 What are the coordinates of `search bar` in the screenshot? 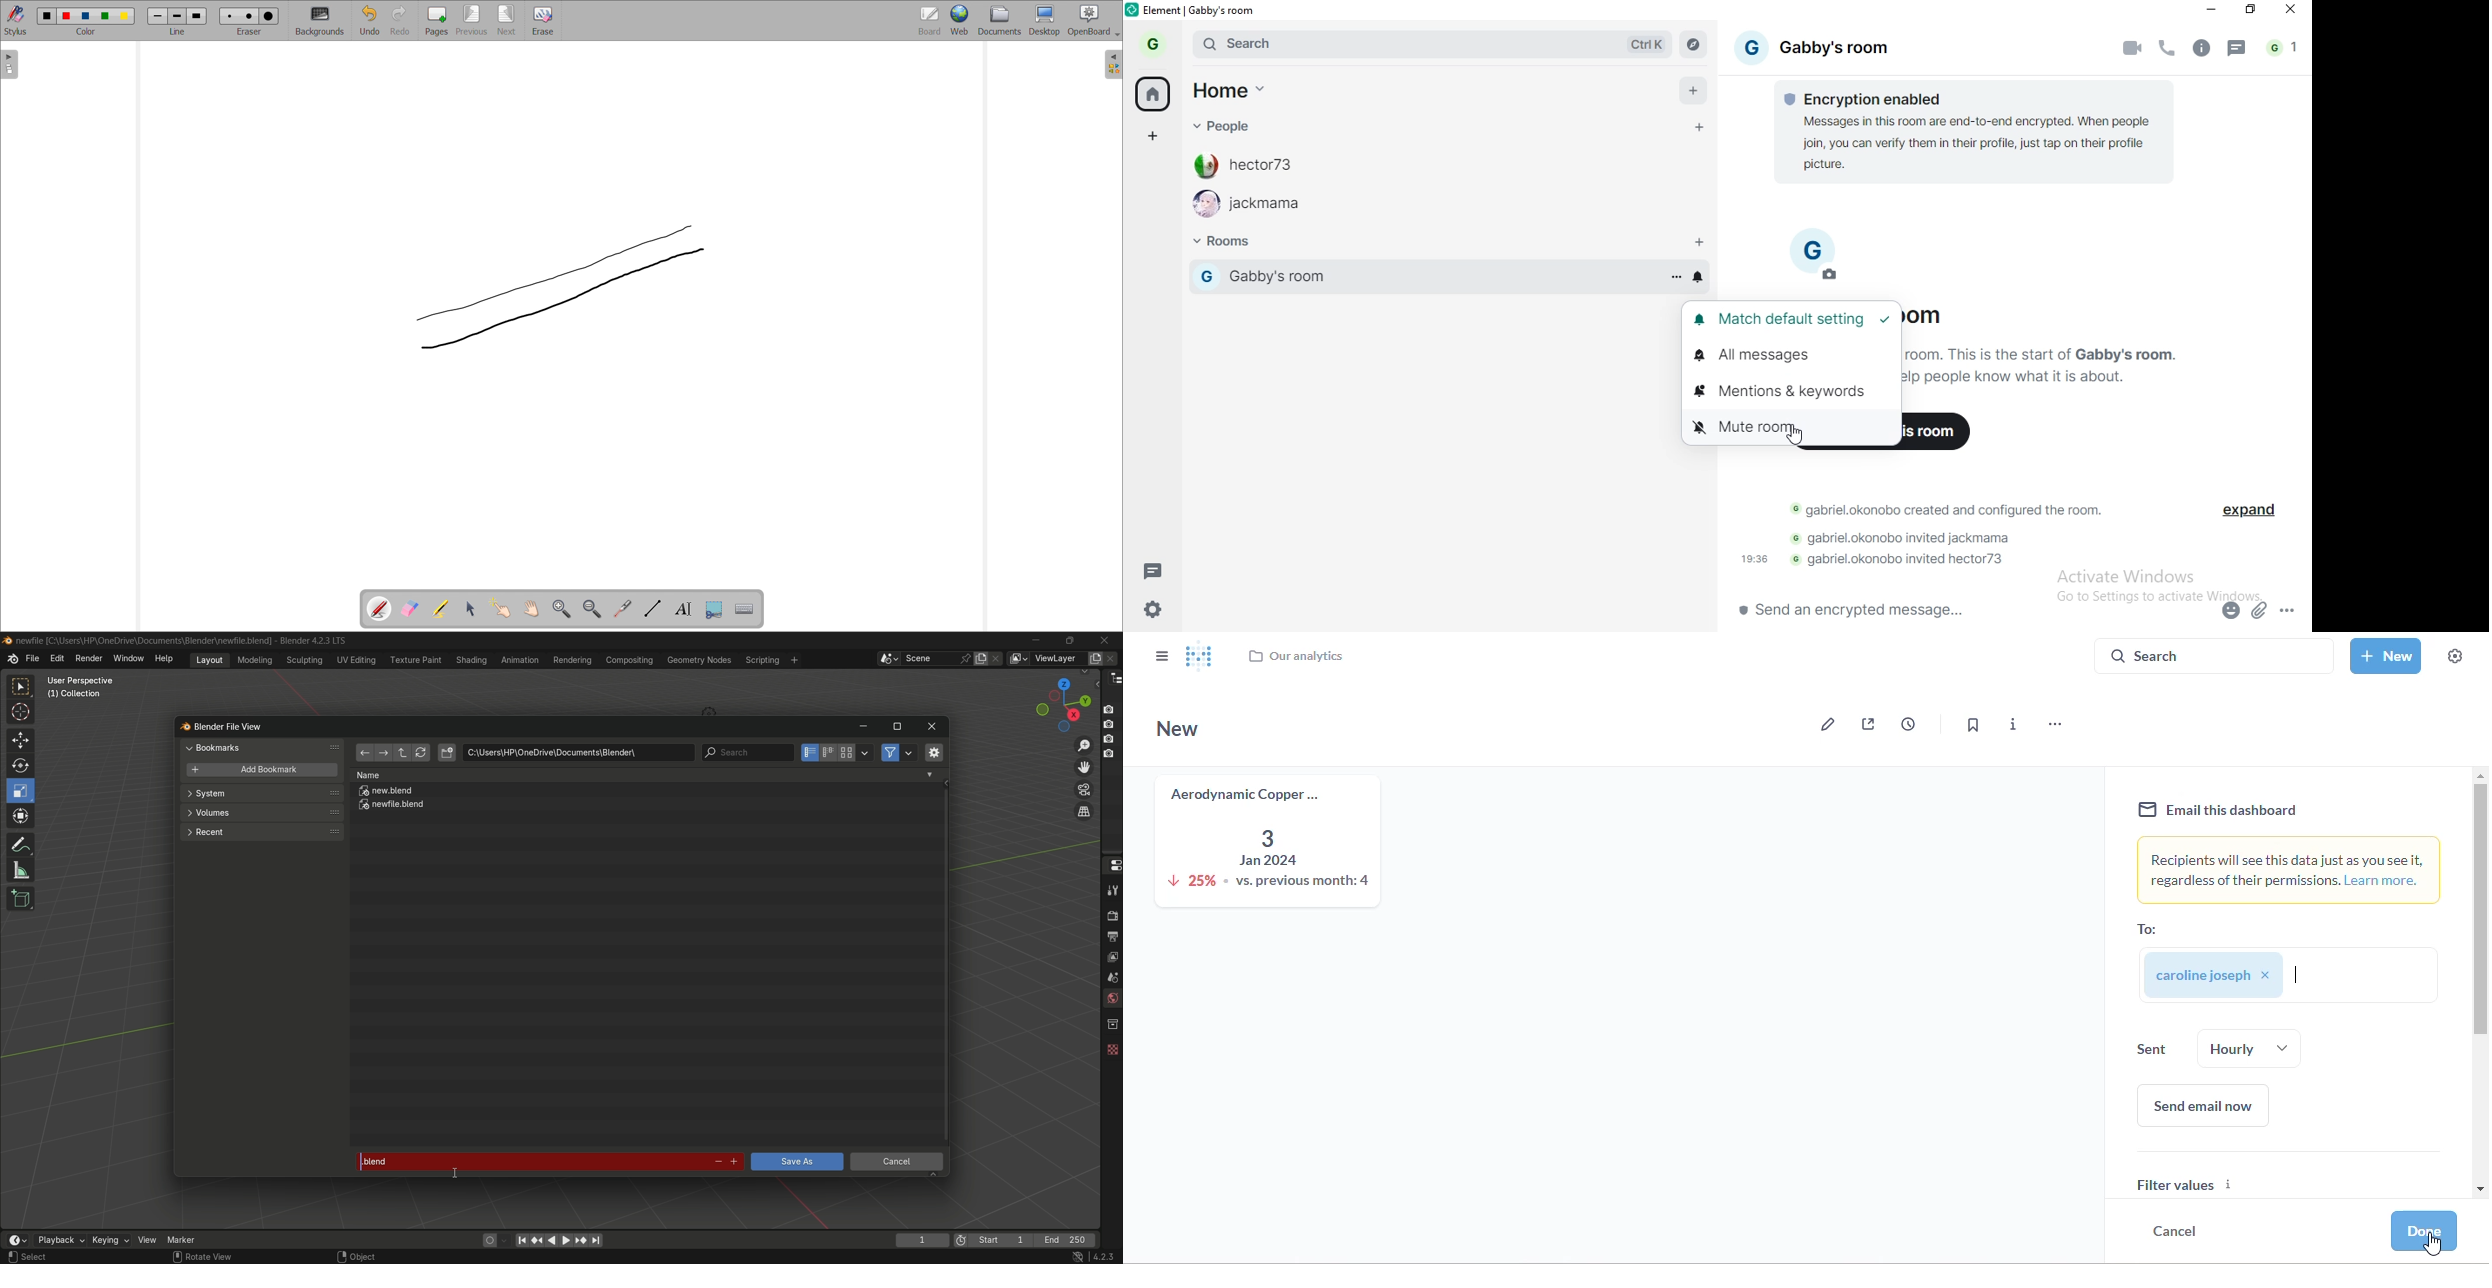 It's located at (1346, 46).